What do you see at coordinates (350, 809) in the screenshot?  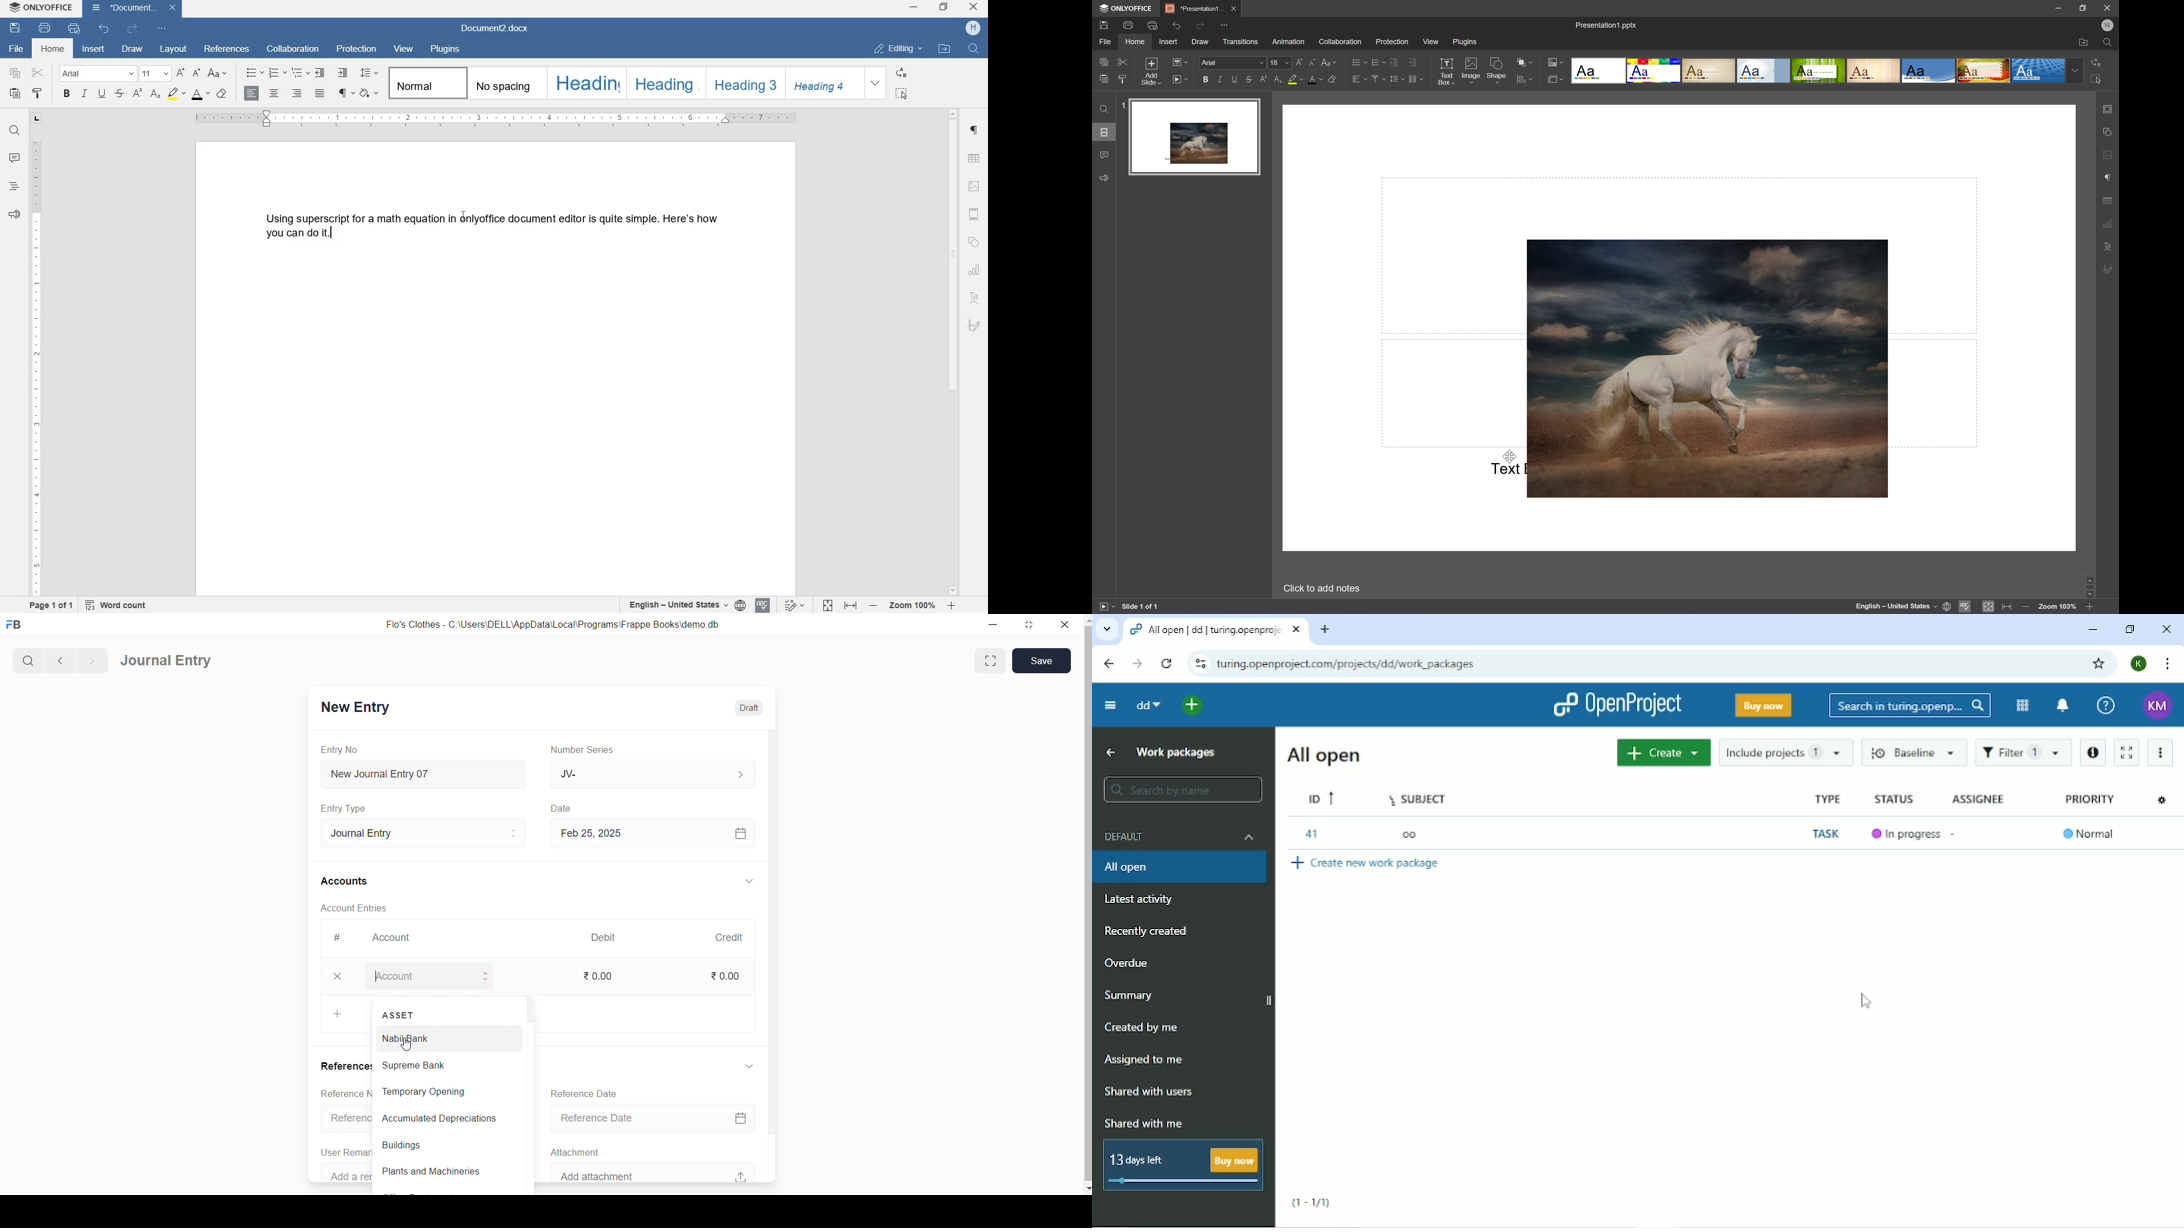 I see `Entry Type` at bounding box center [350, 809].